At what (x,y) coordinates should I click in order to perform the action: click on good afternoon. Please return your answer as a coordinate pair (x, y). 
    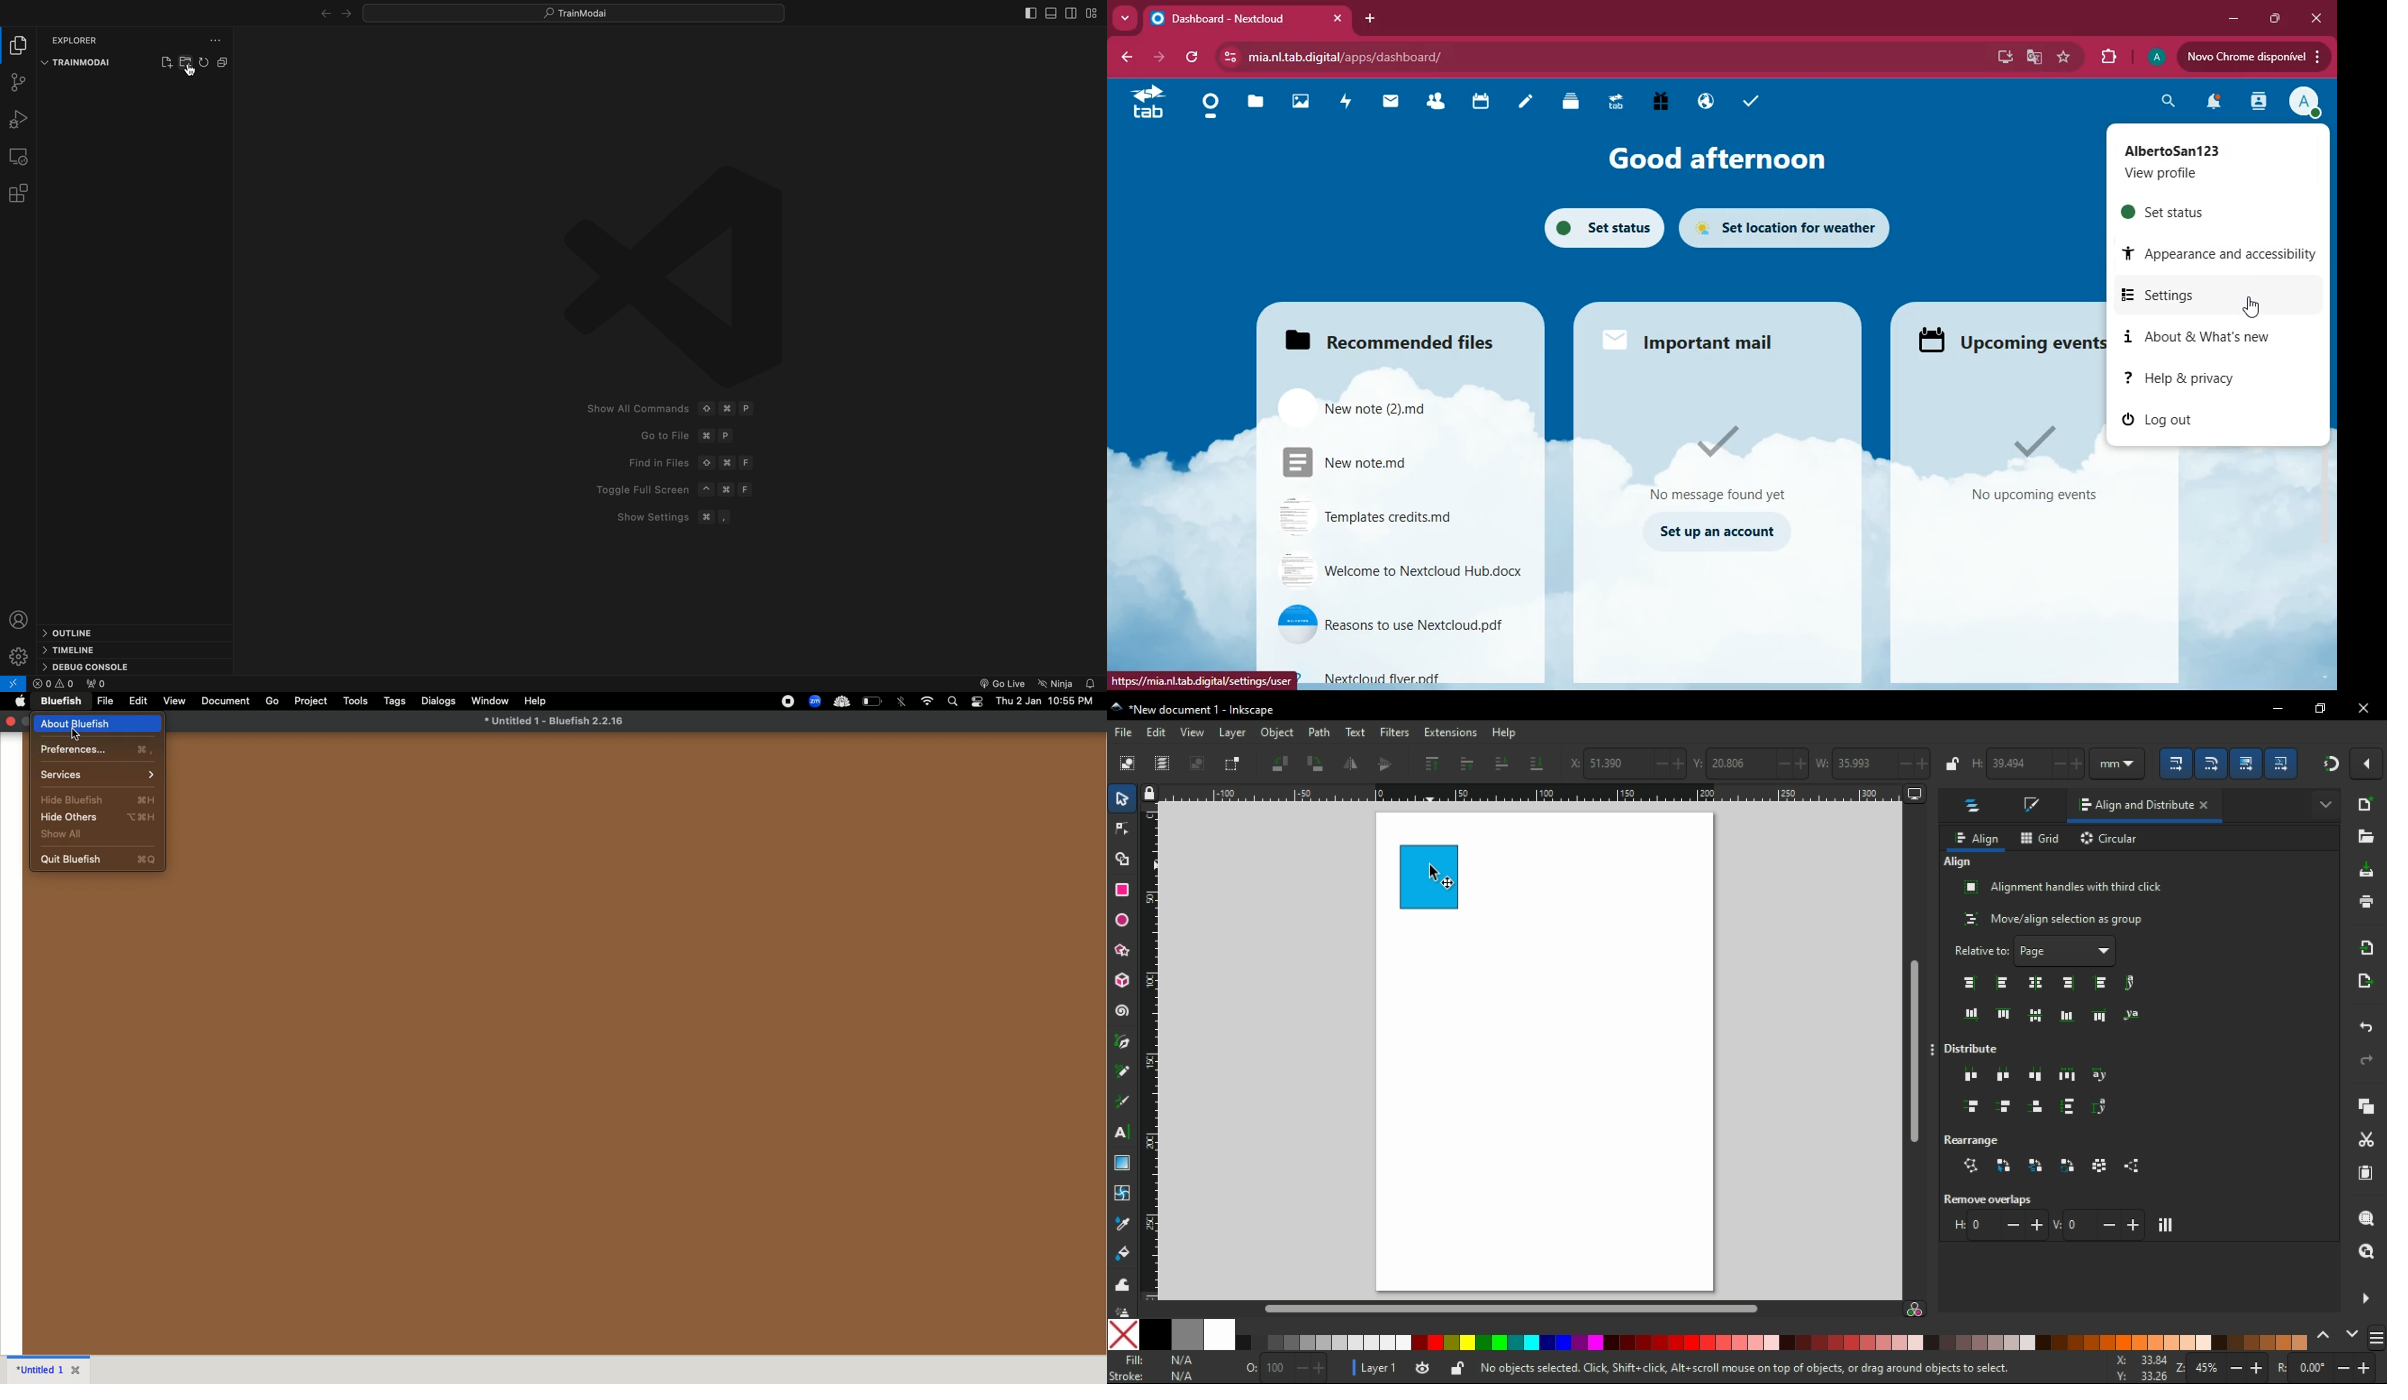
    Looking at the image, I should click on (1723, 159).